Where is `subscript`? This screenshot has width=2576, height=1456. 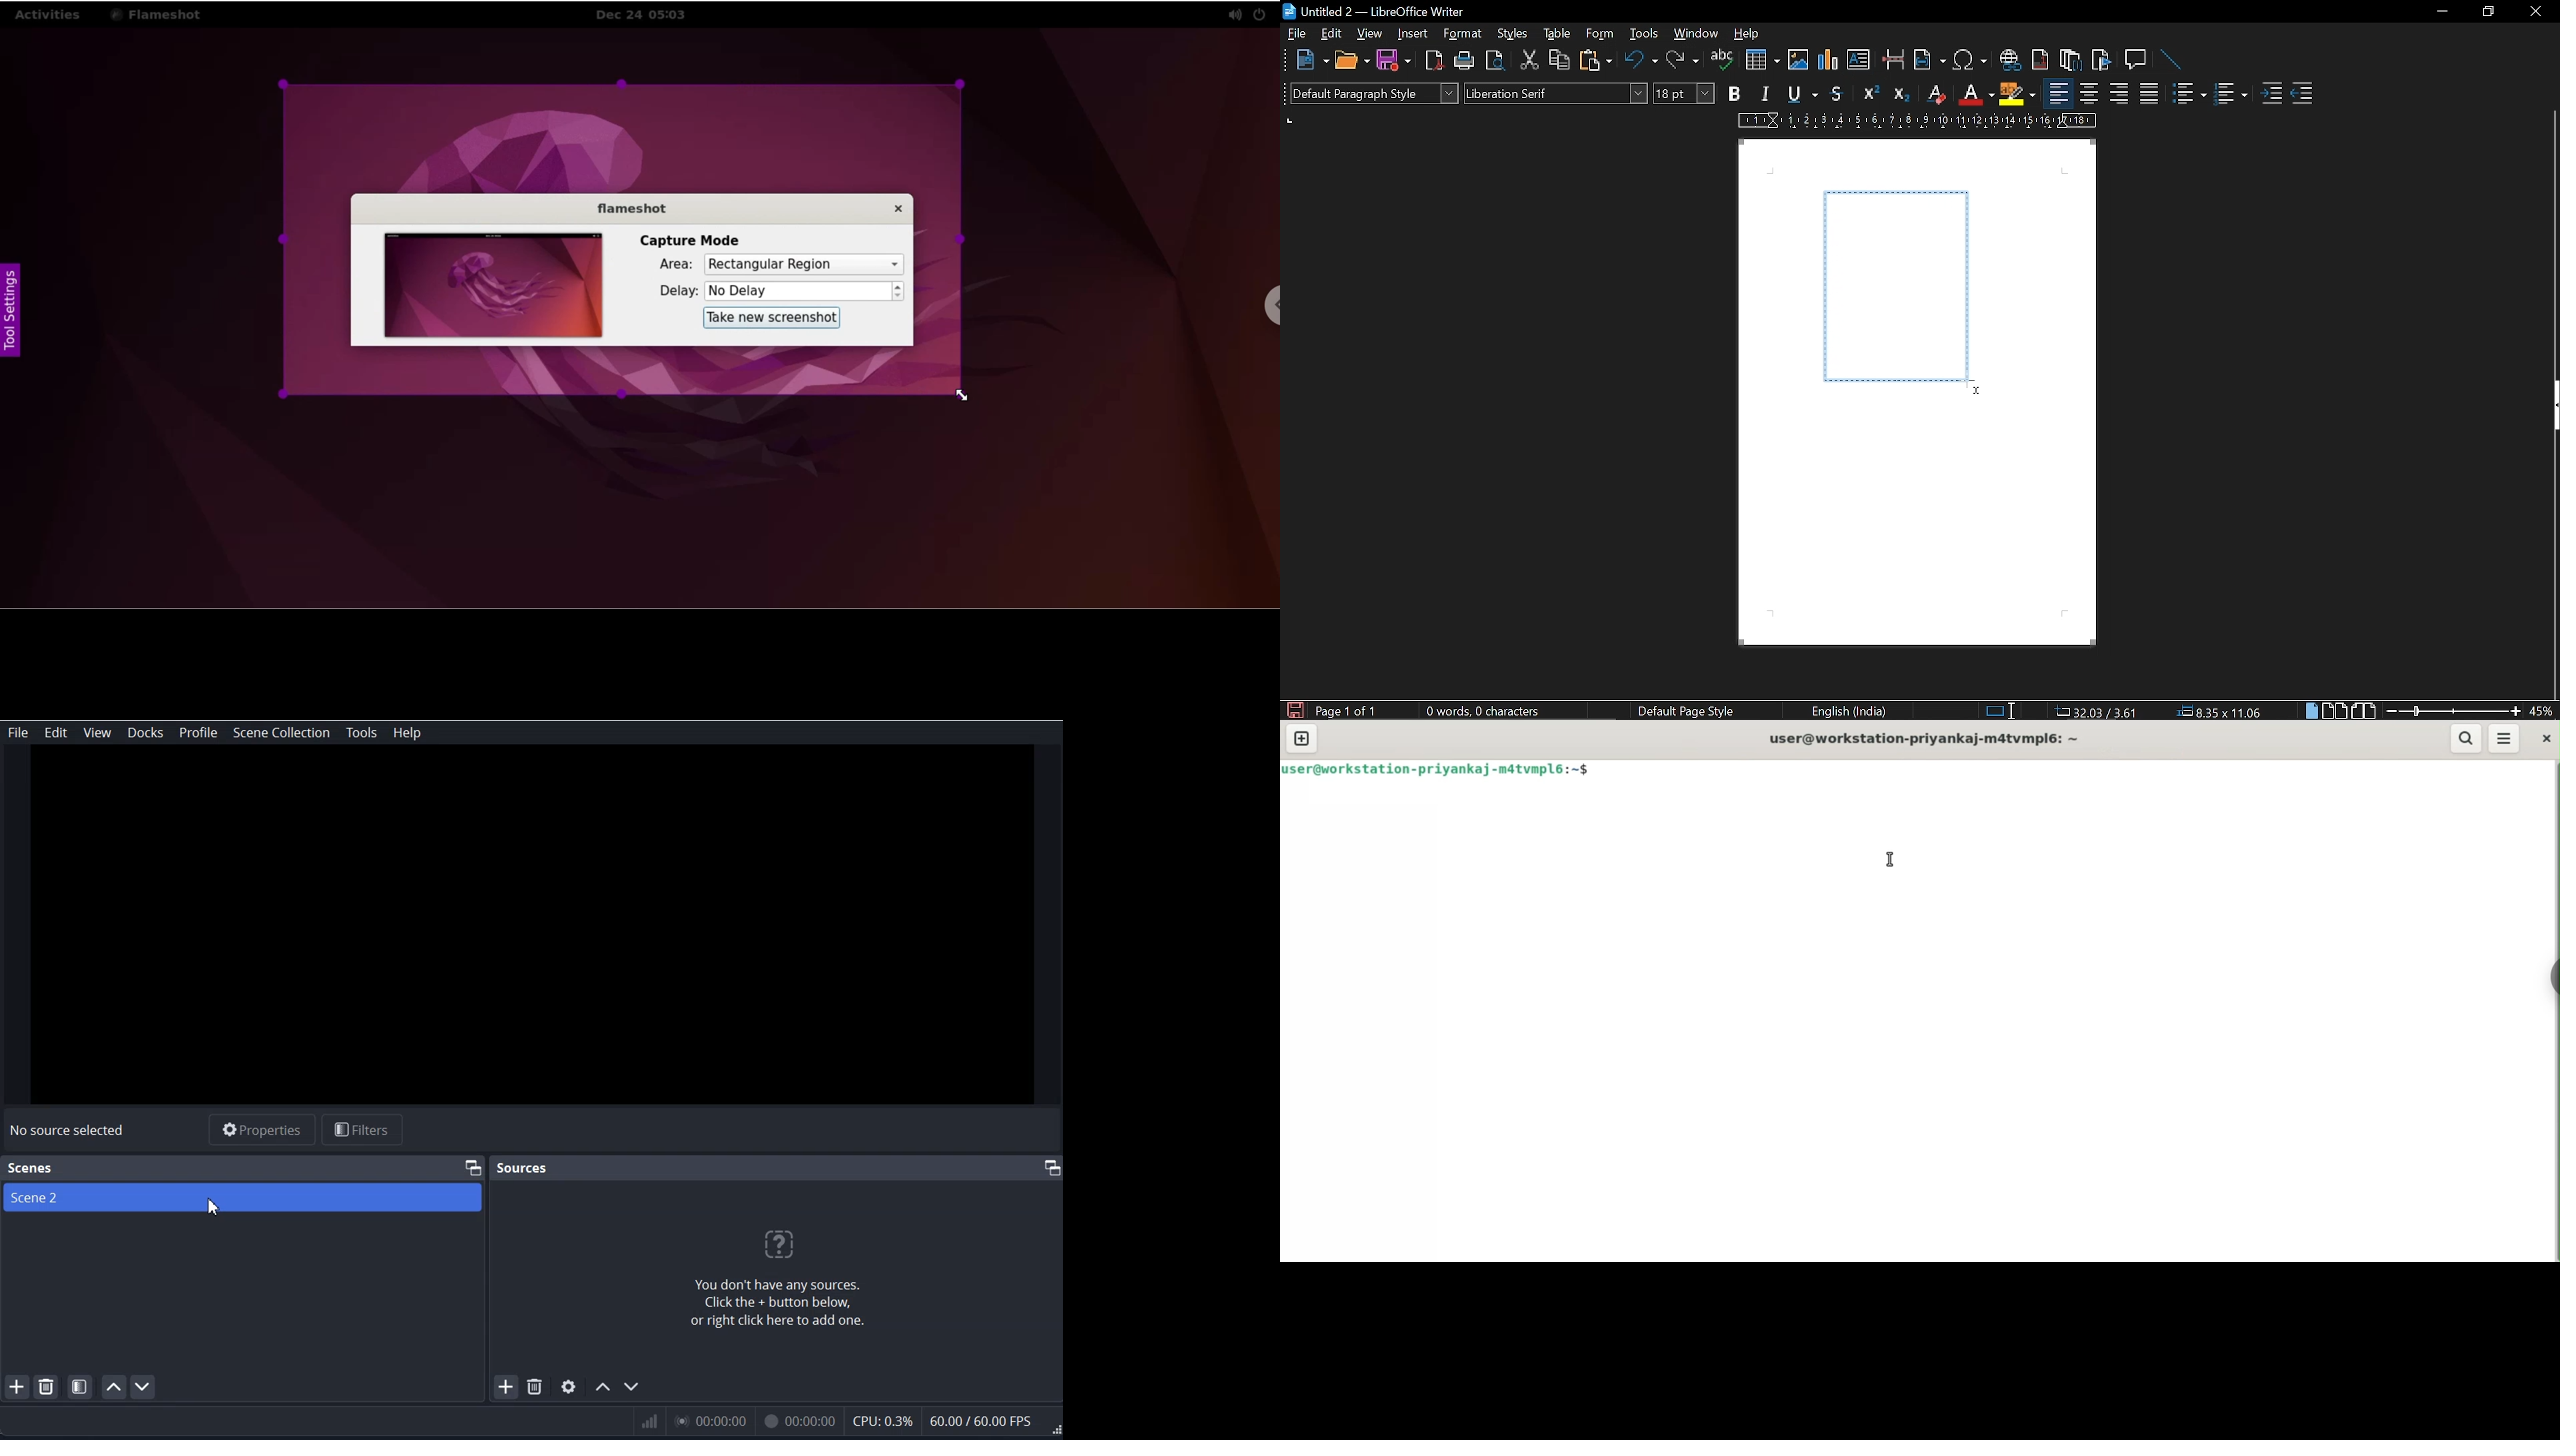 subscript is located at coordinates (1902, 94).